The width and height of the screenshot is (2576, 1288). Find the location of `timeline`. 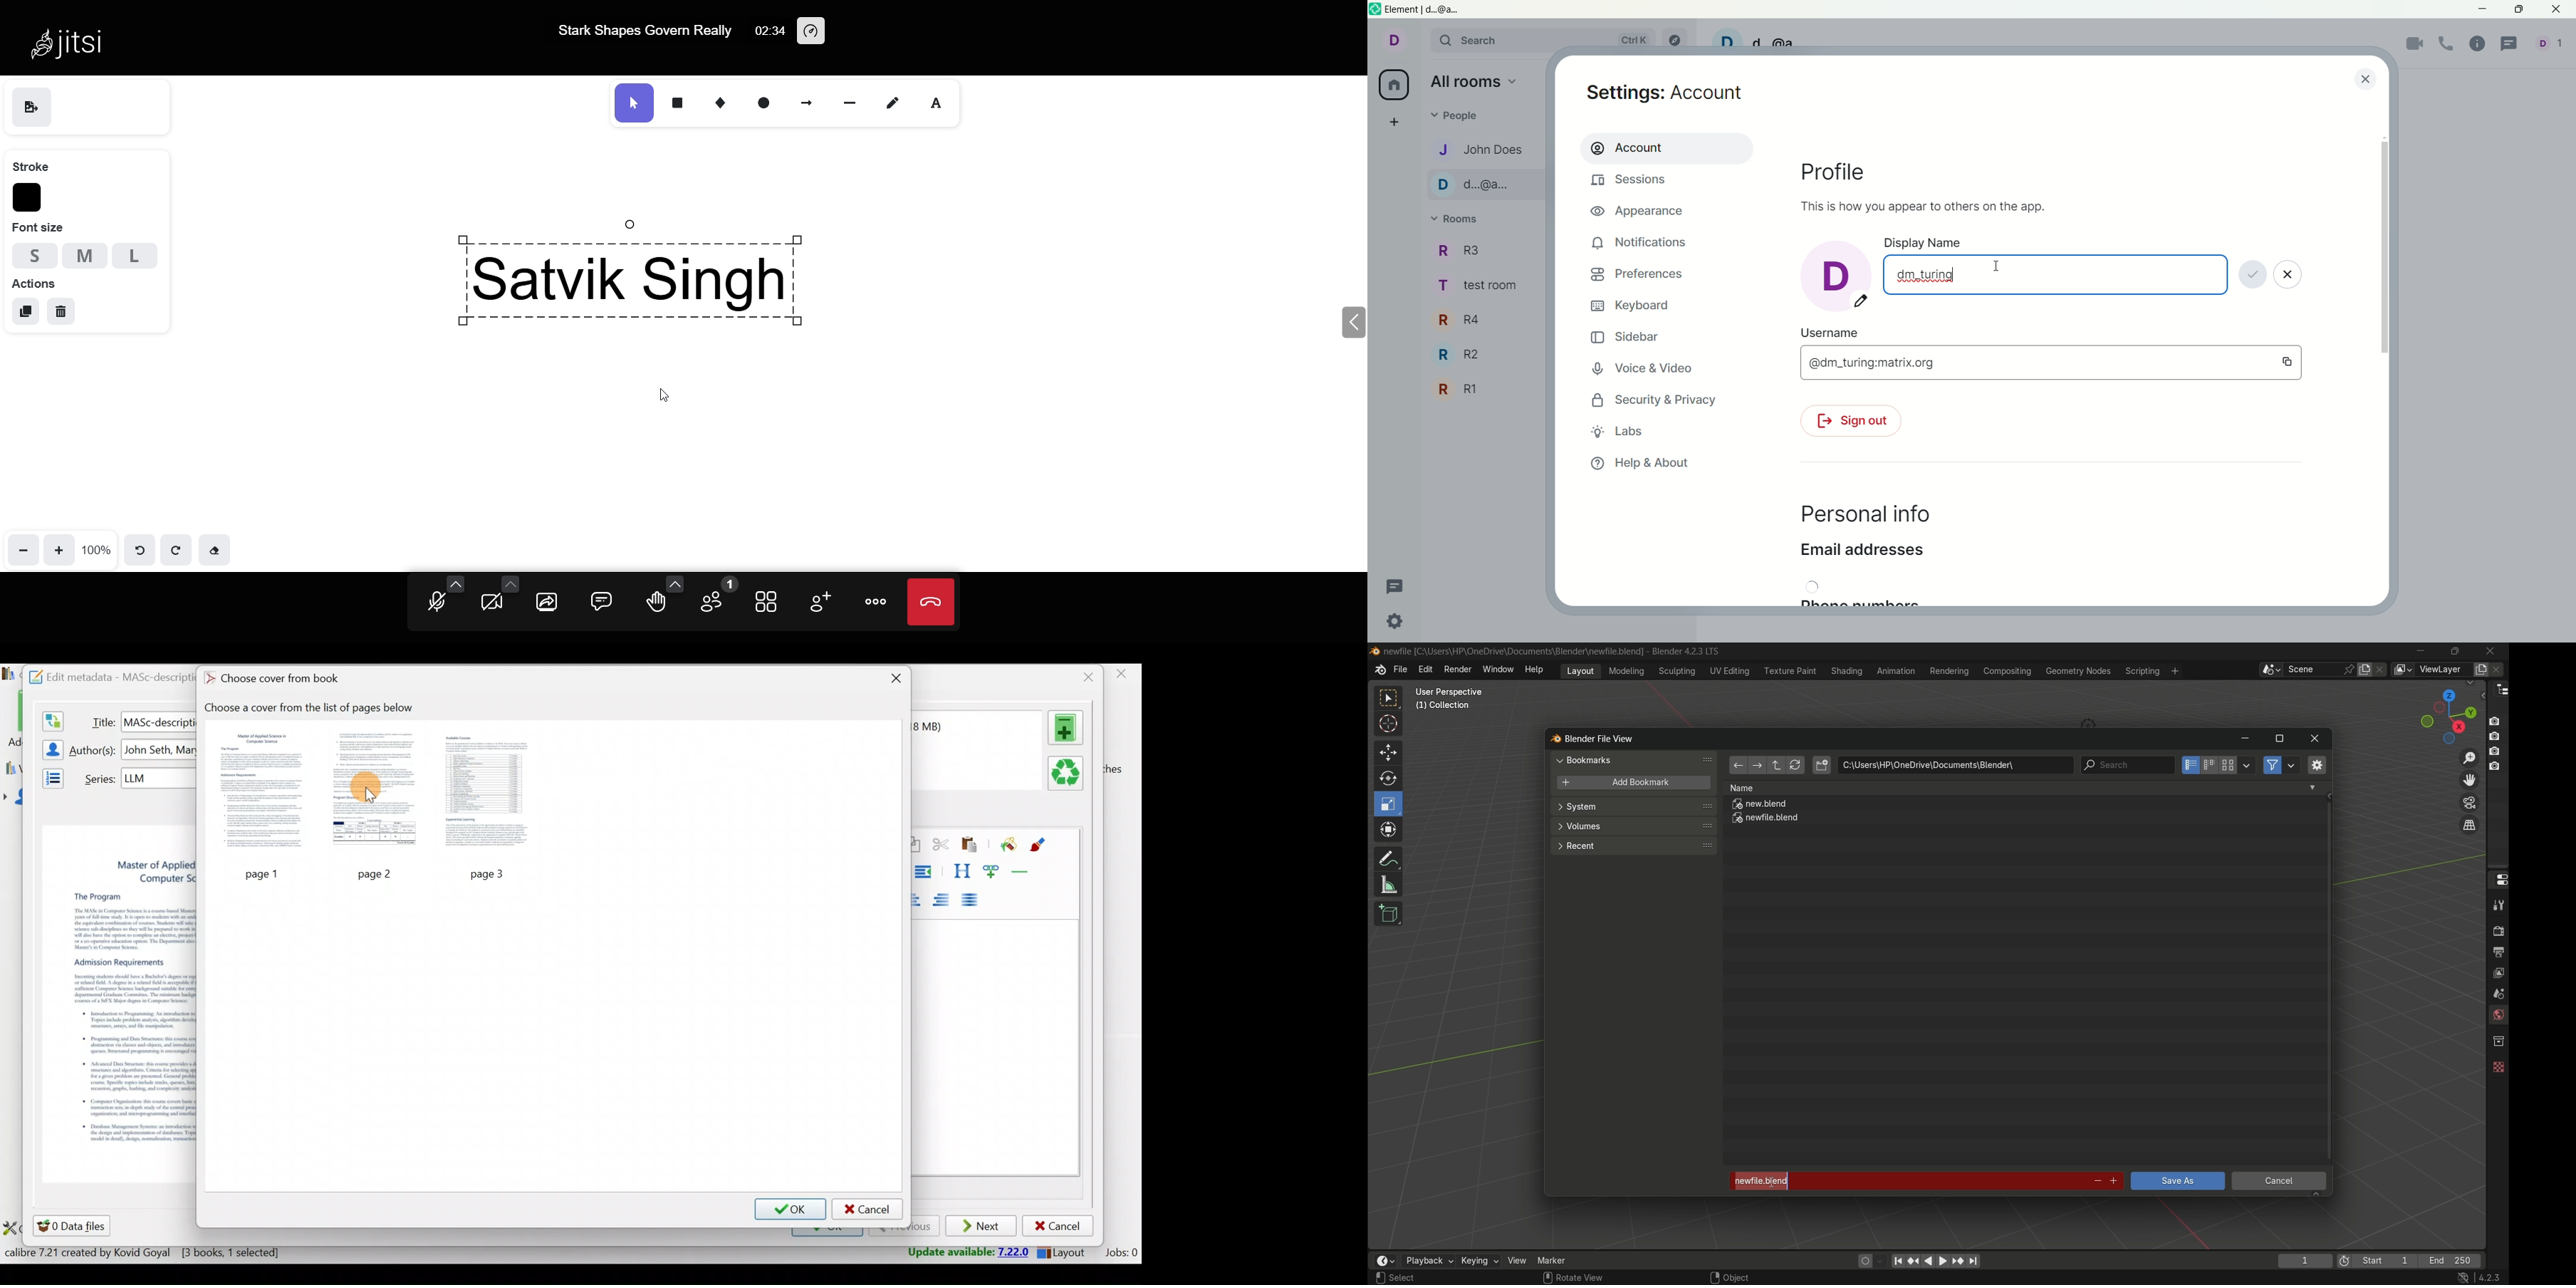

timeline is located at coordinates (1385, 1261).